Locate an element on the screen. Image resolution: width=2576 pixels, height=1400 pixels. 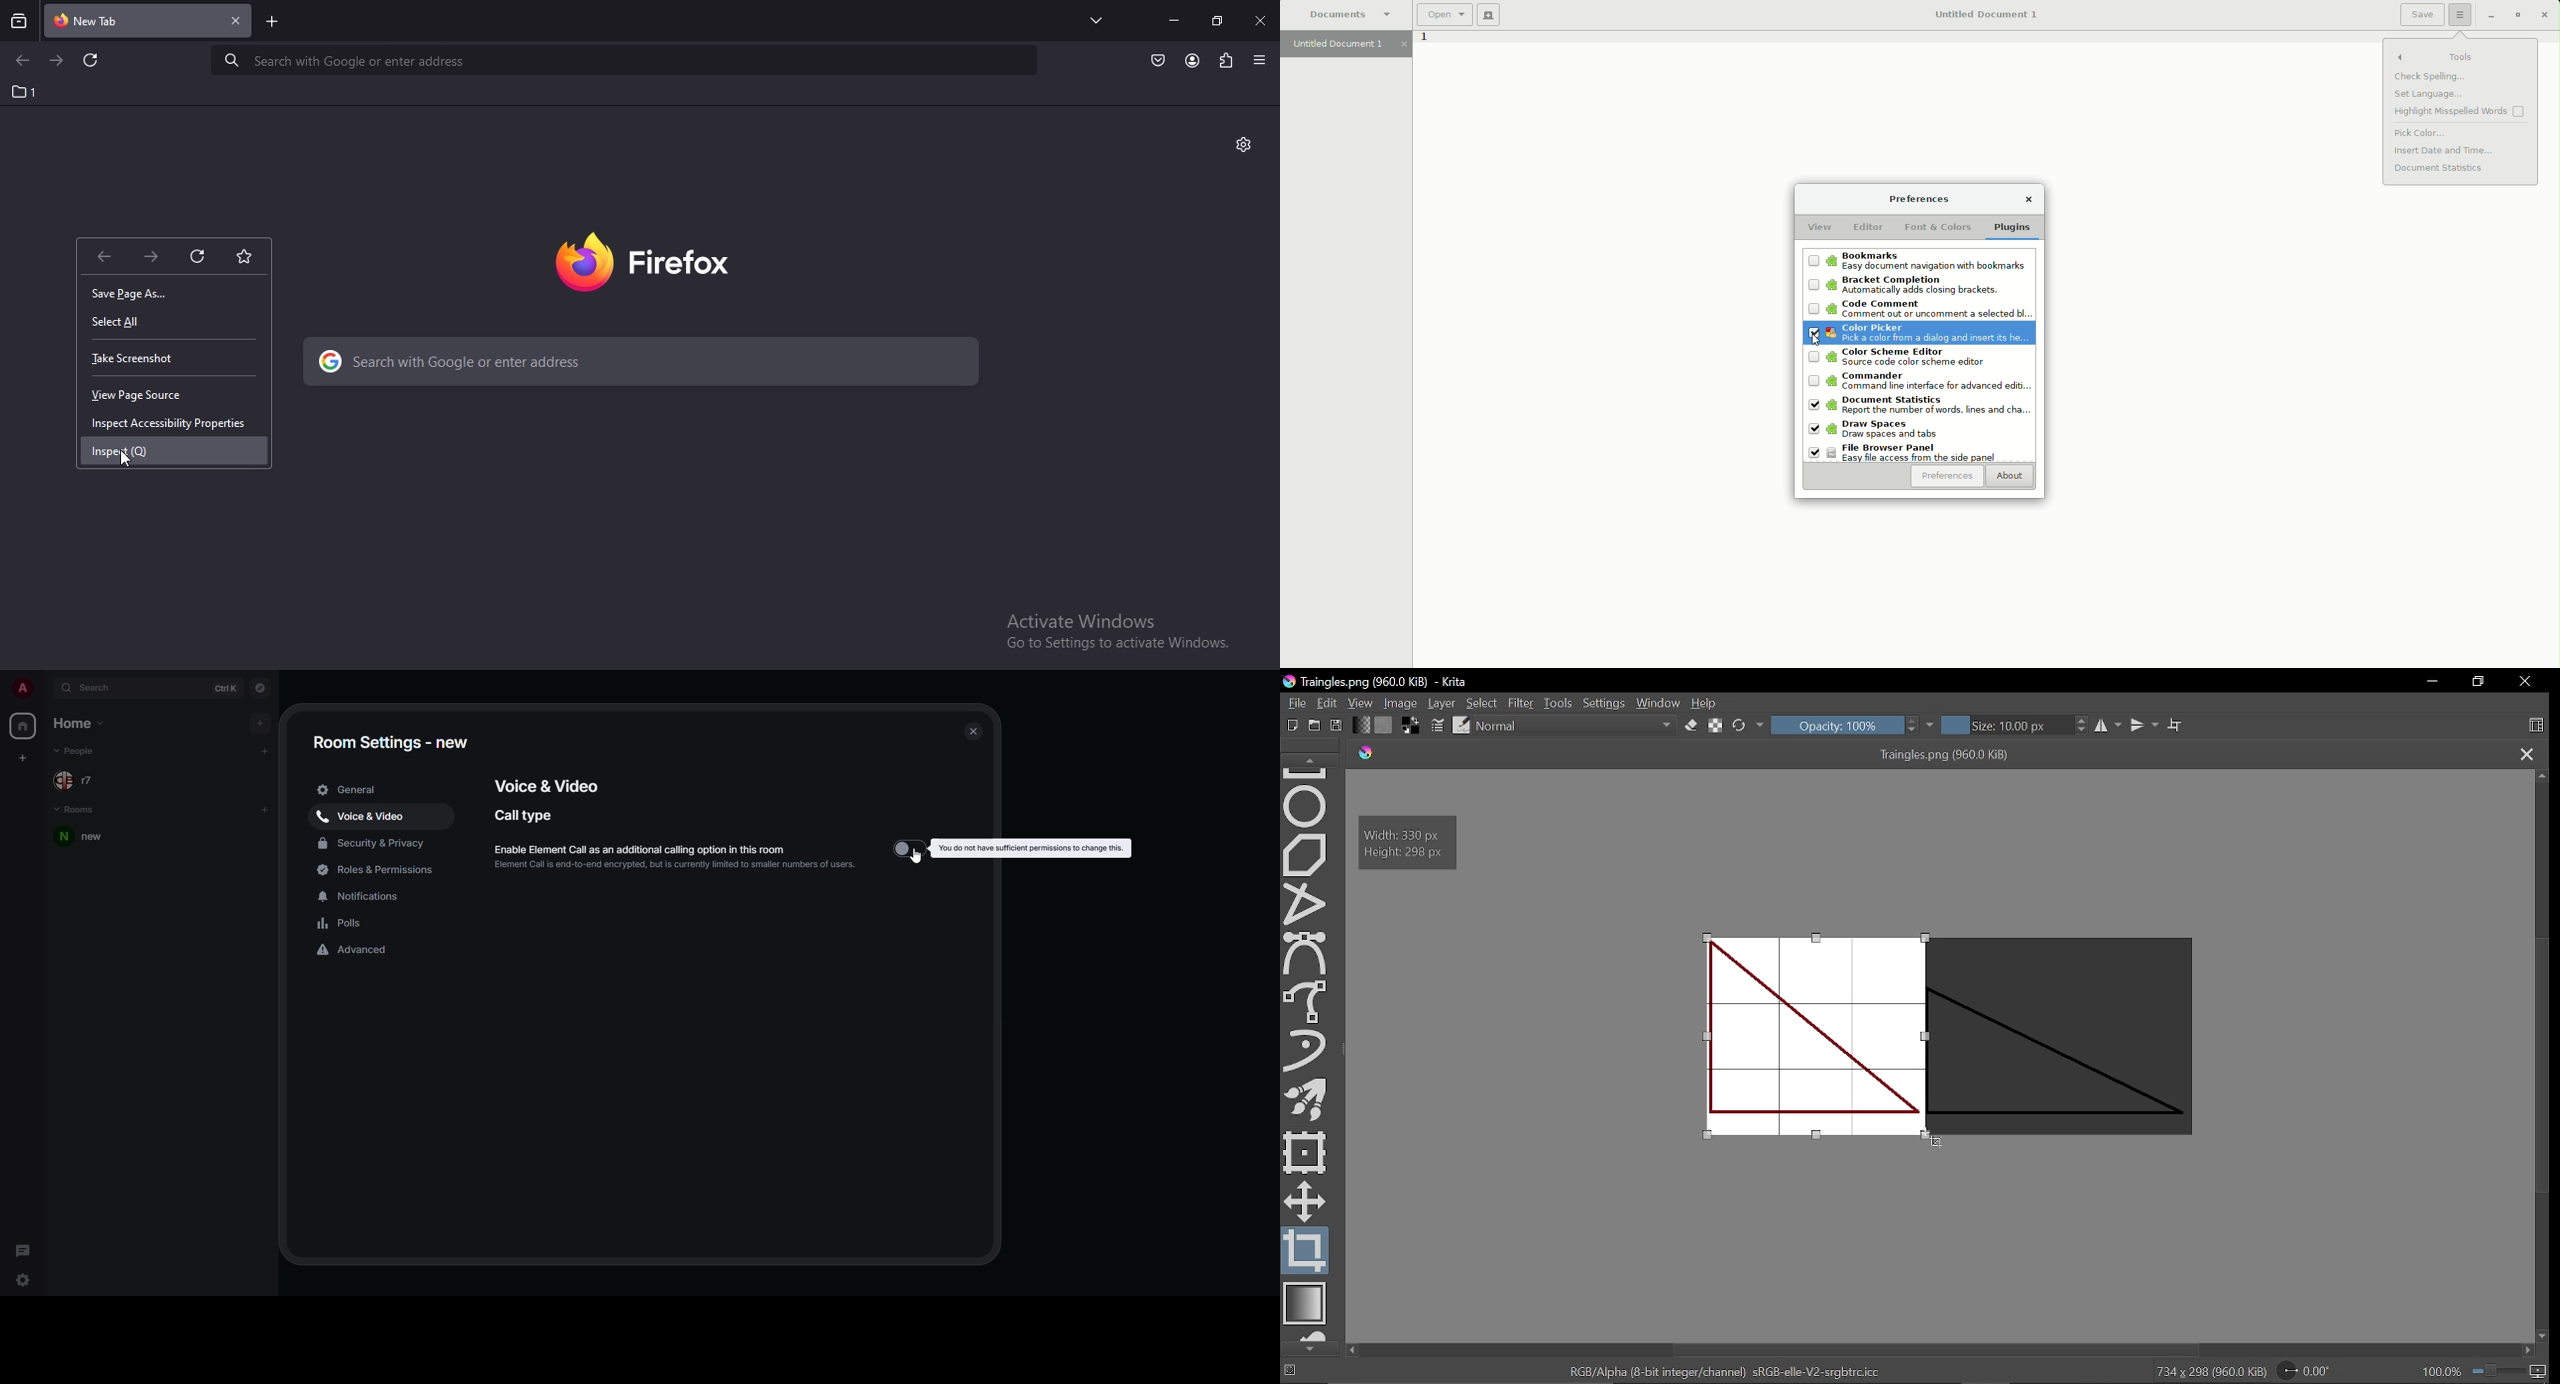
quick settings is located at coordinates (25, 1281).